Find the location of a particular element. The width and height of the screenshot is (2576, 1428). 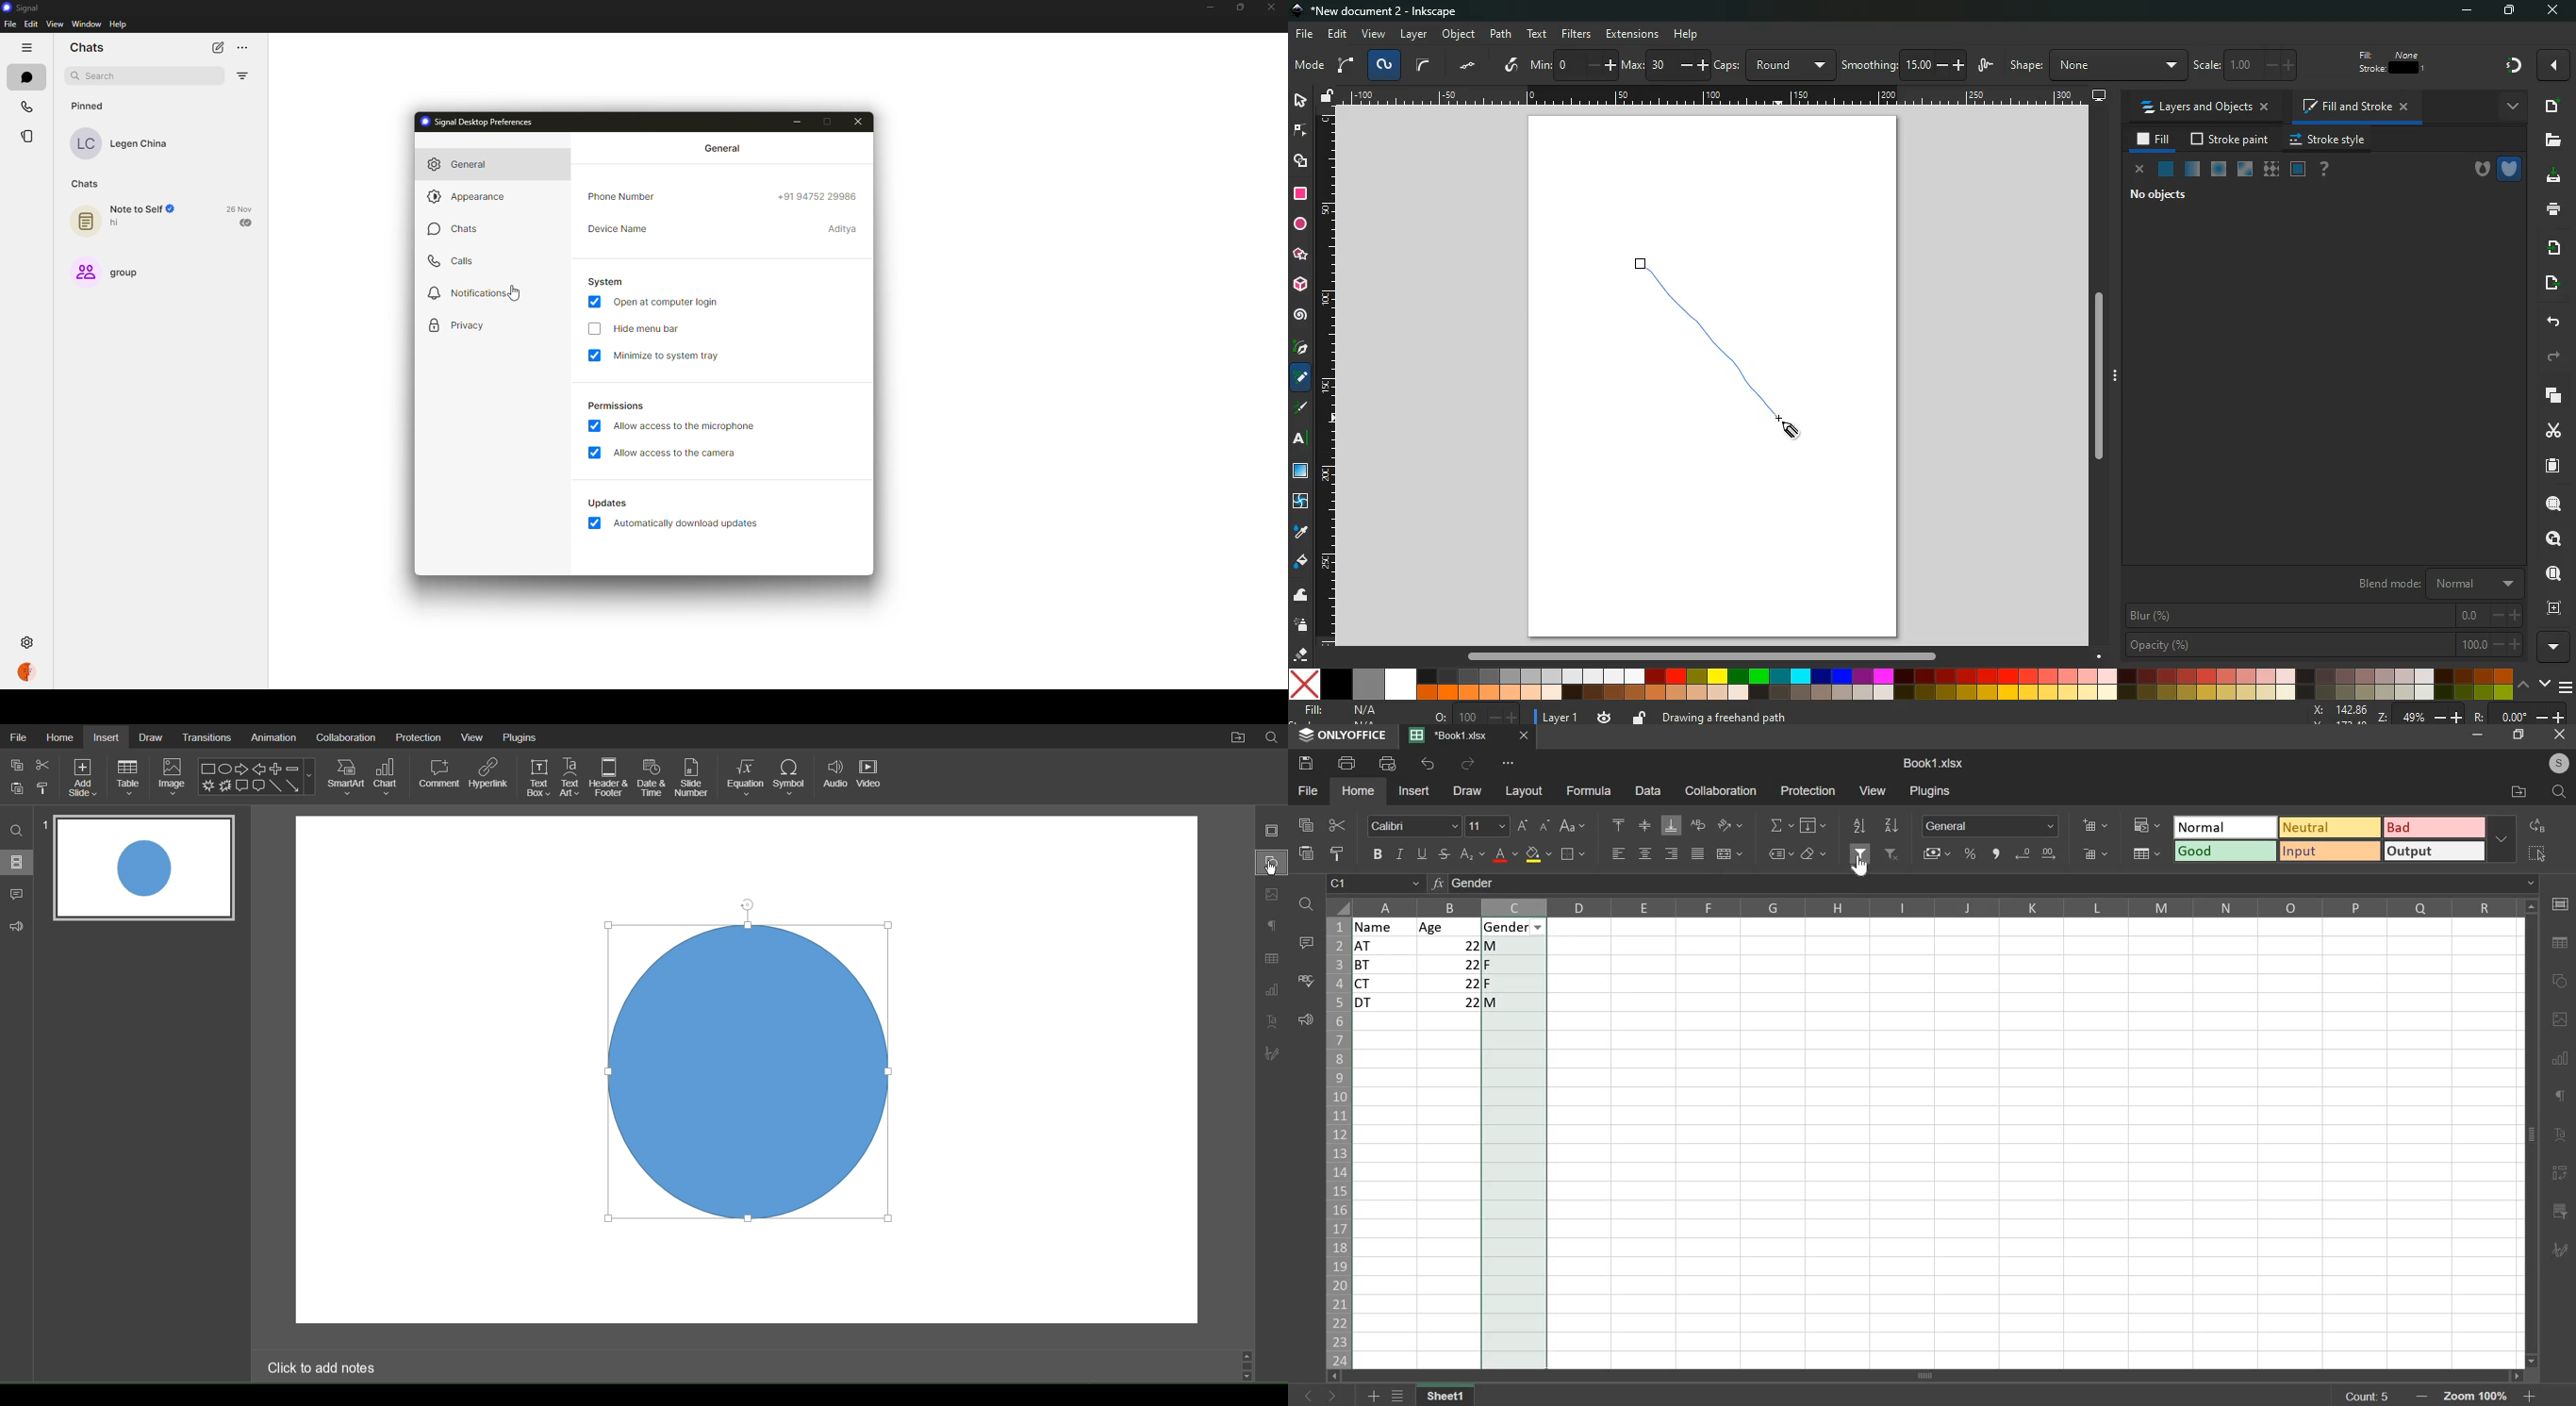

unlock is located at coordinates (1638, 716).